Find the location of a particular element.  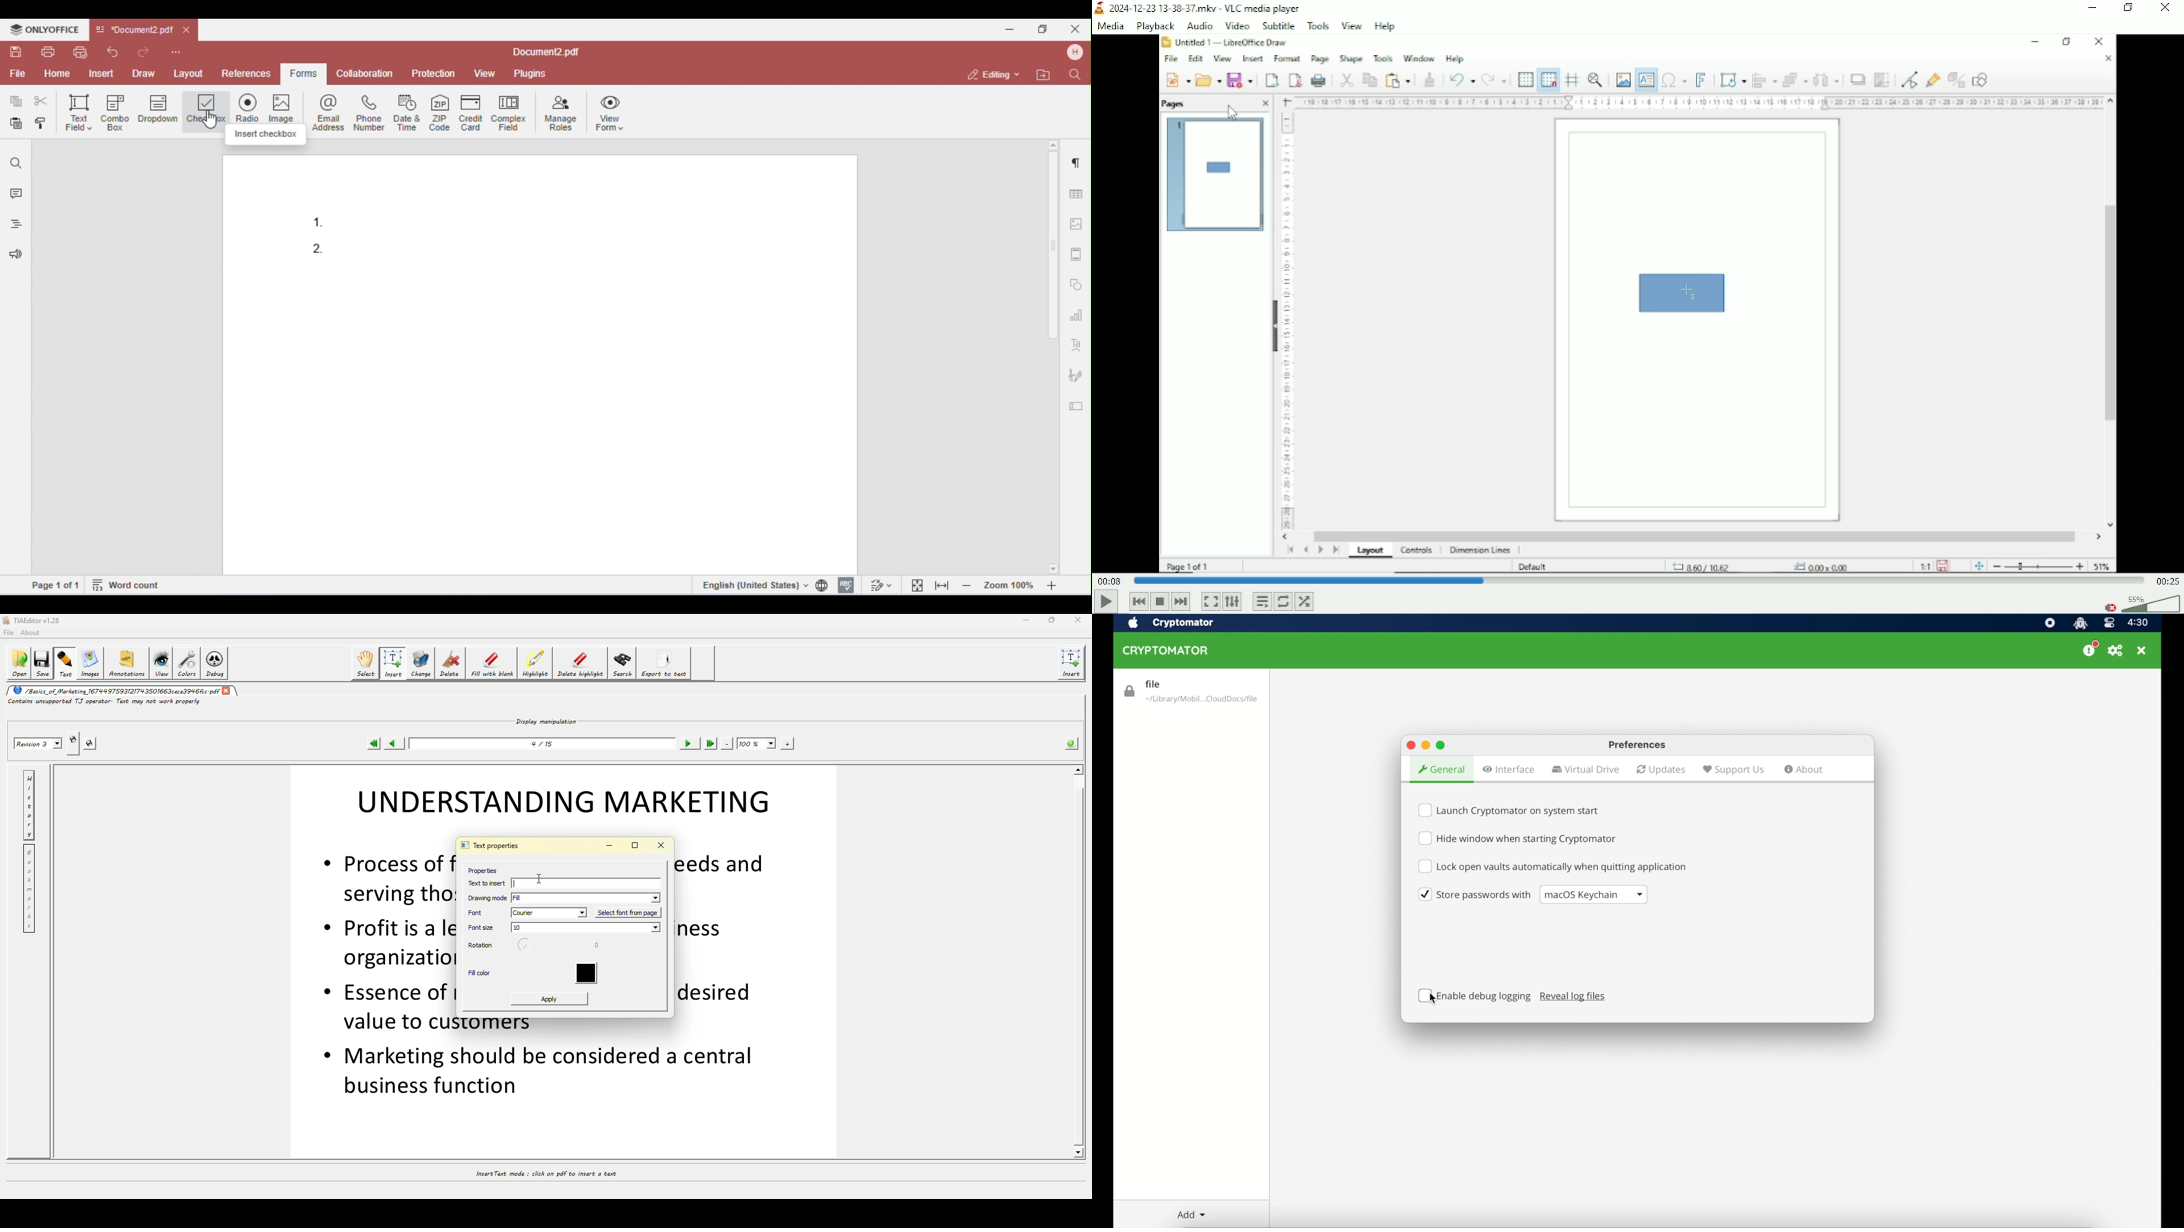

maximize is located at coordinates (1442, 745).